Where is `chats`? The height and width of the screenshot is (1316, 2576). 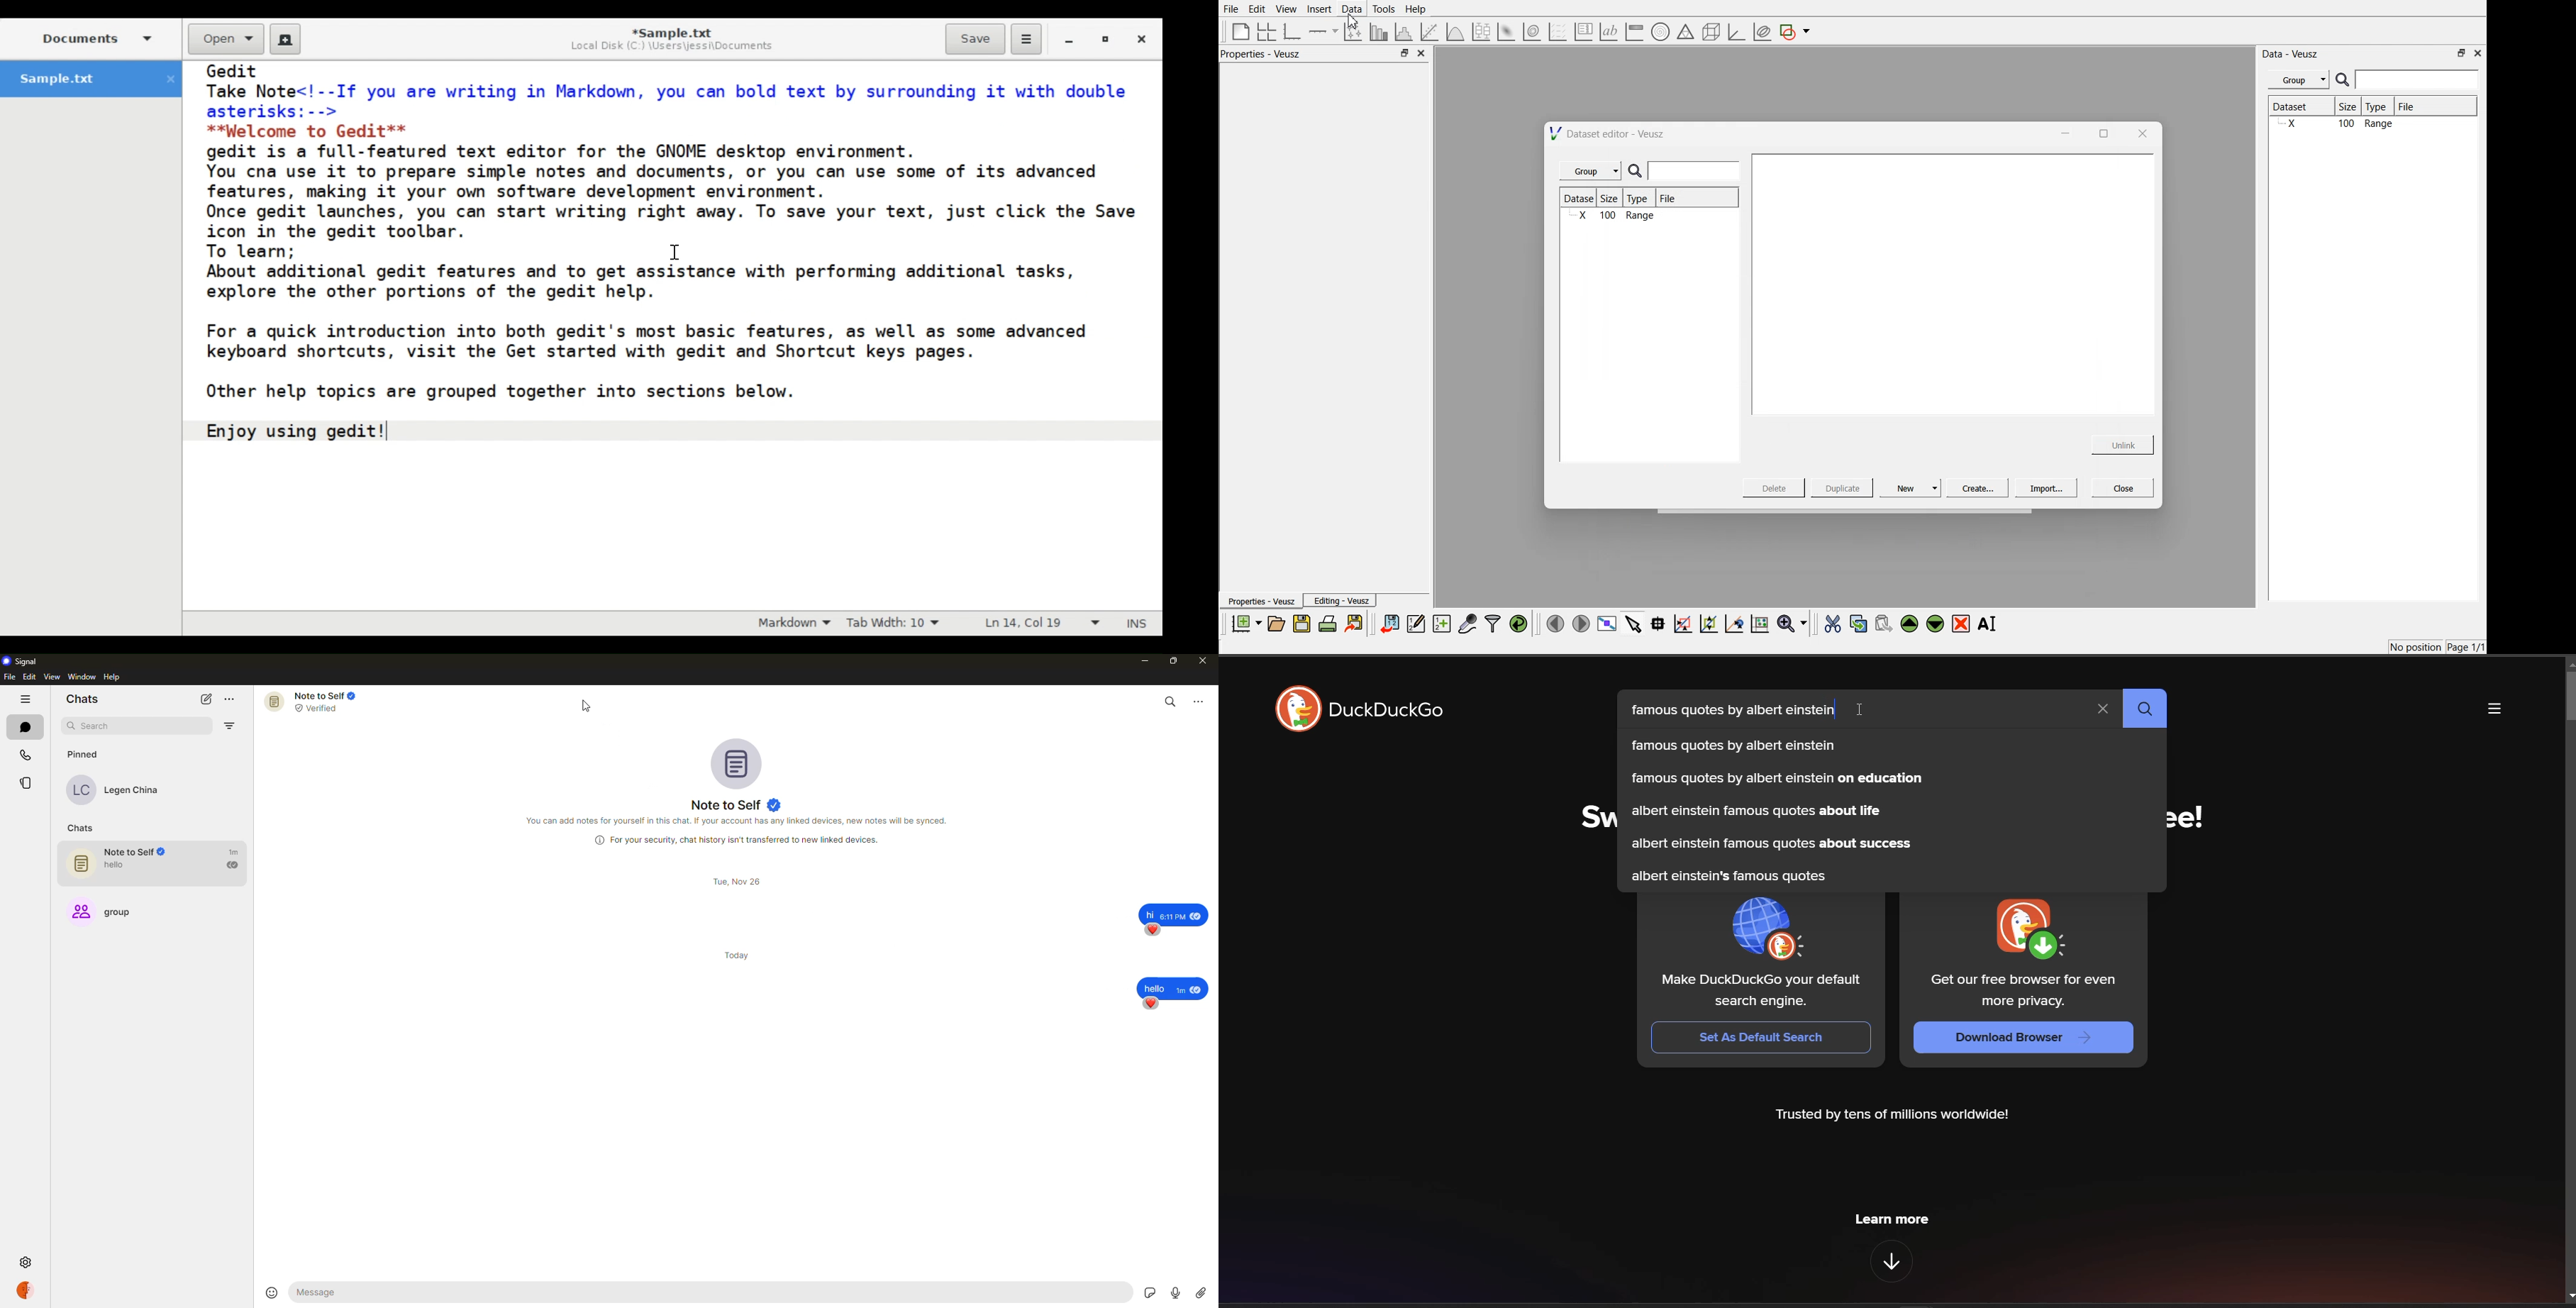
chats is located at coordinates (25, 726).